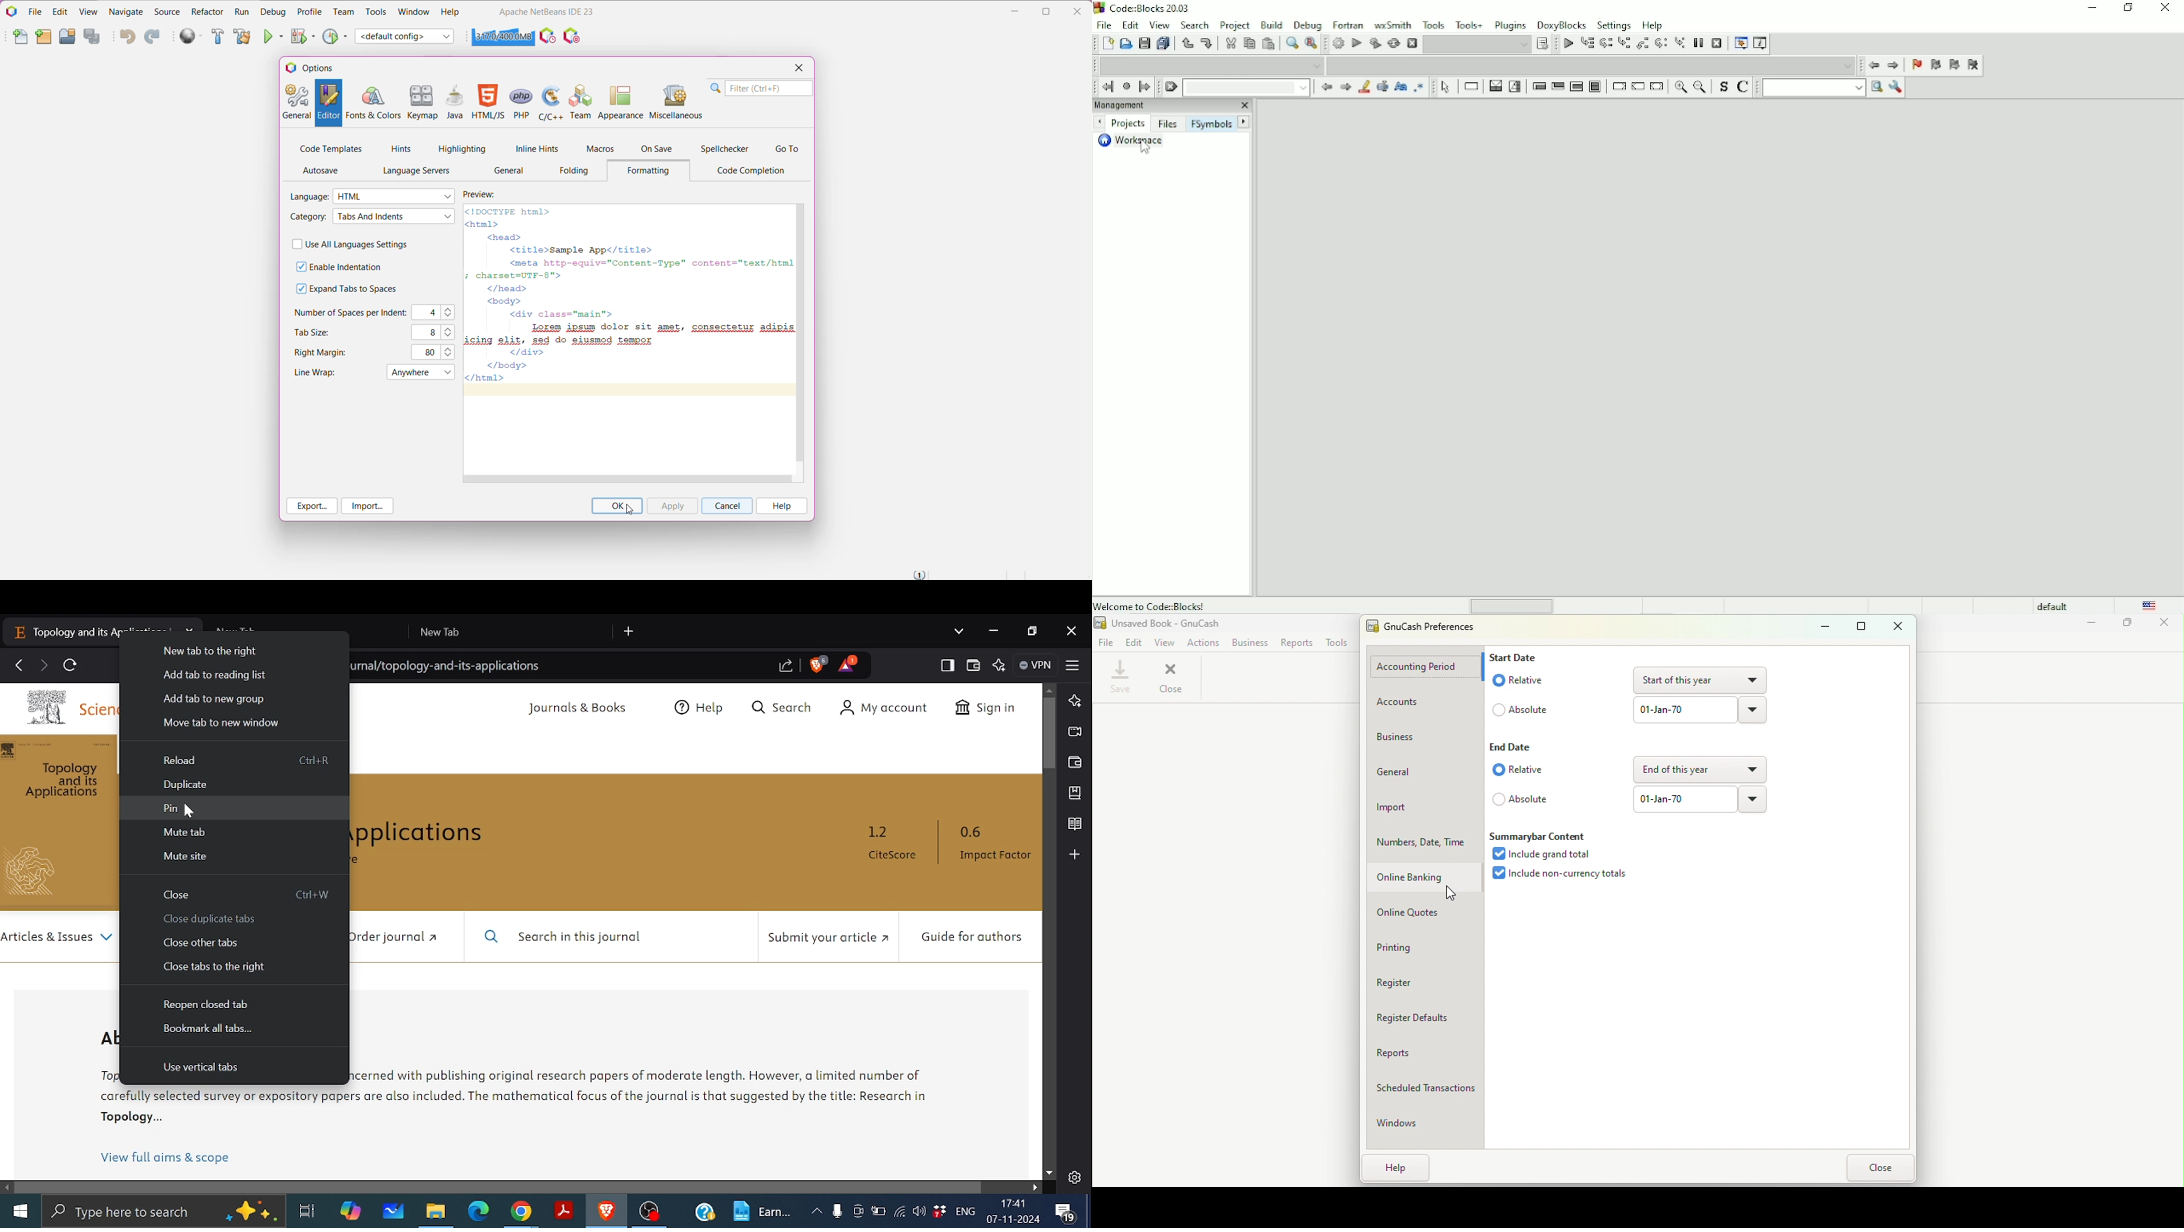 The image size is (2184, 1232). What do you see at coordinates (1699, 42) in the screenshot?
I see `Break debugger` at bounding box center [1699, 42].